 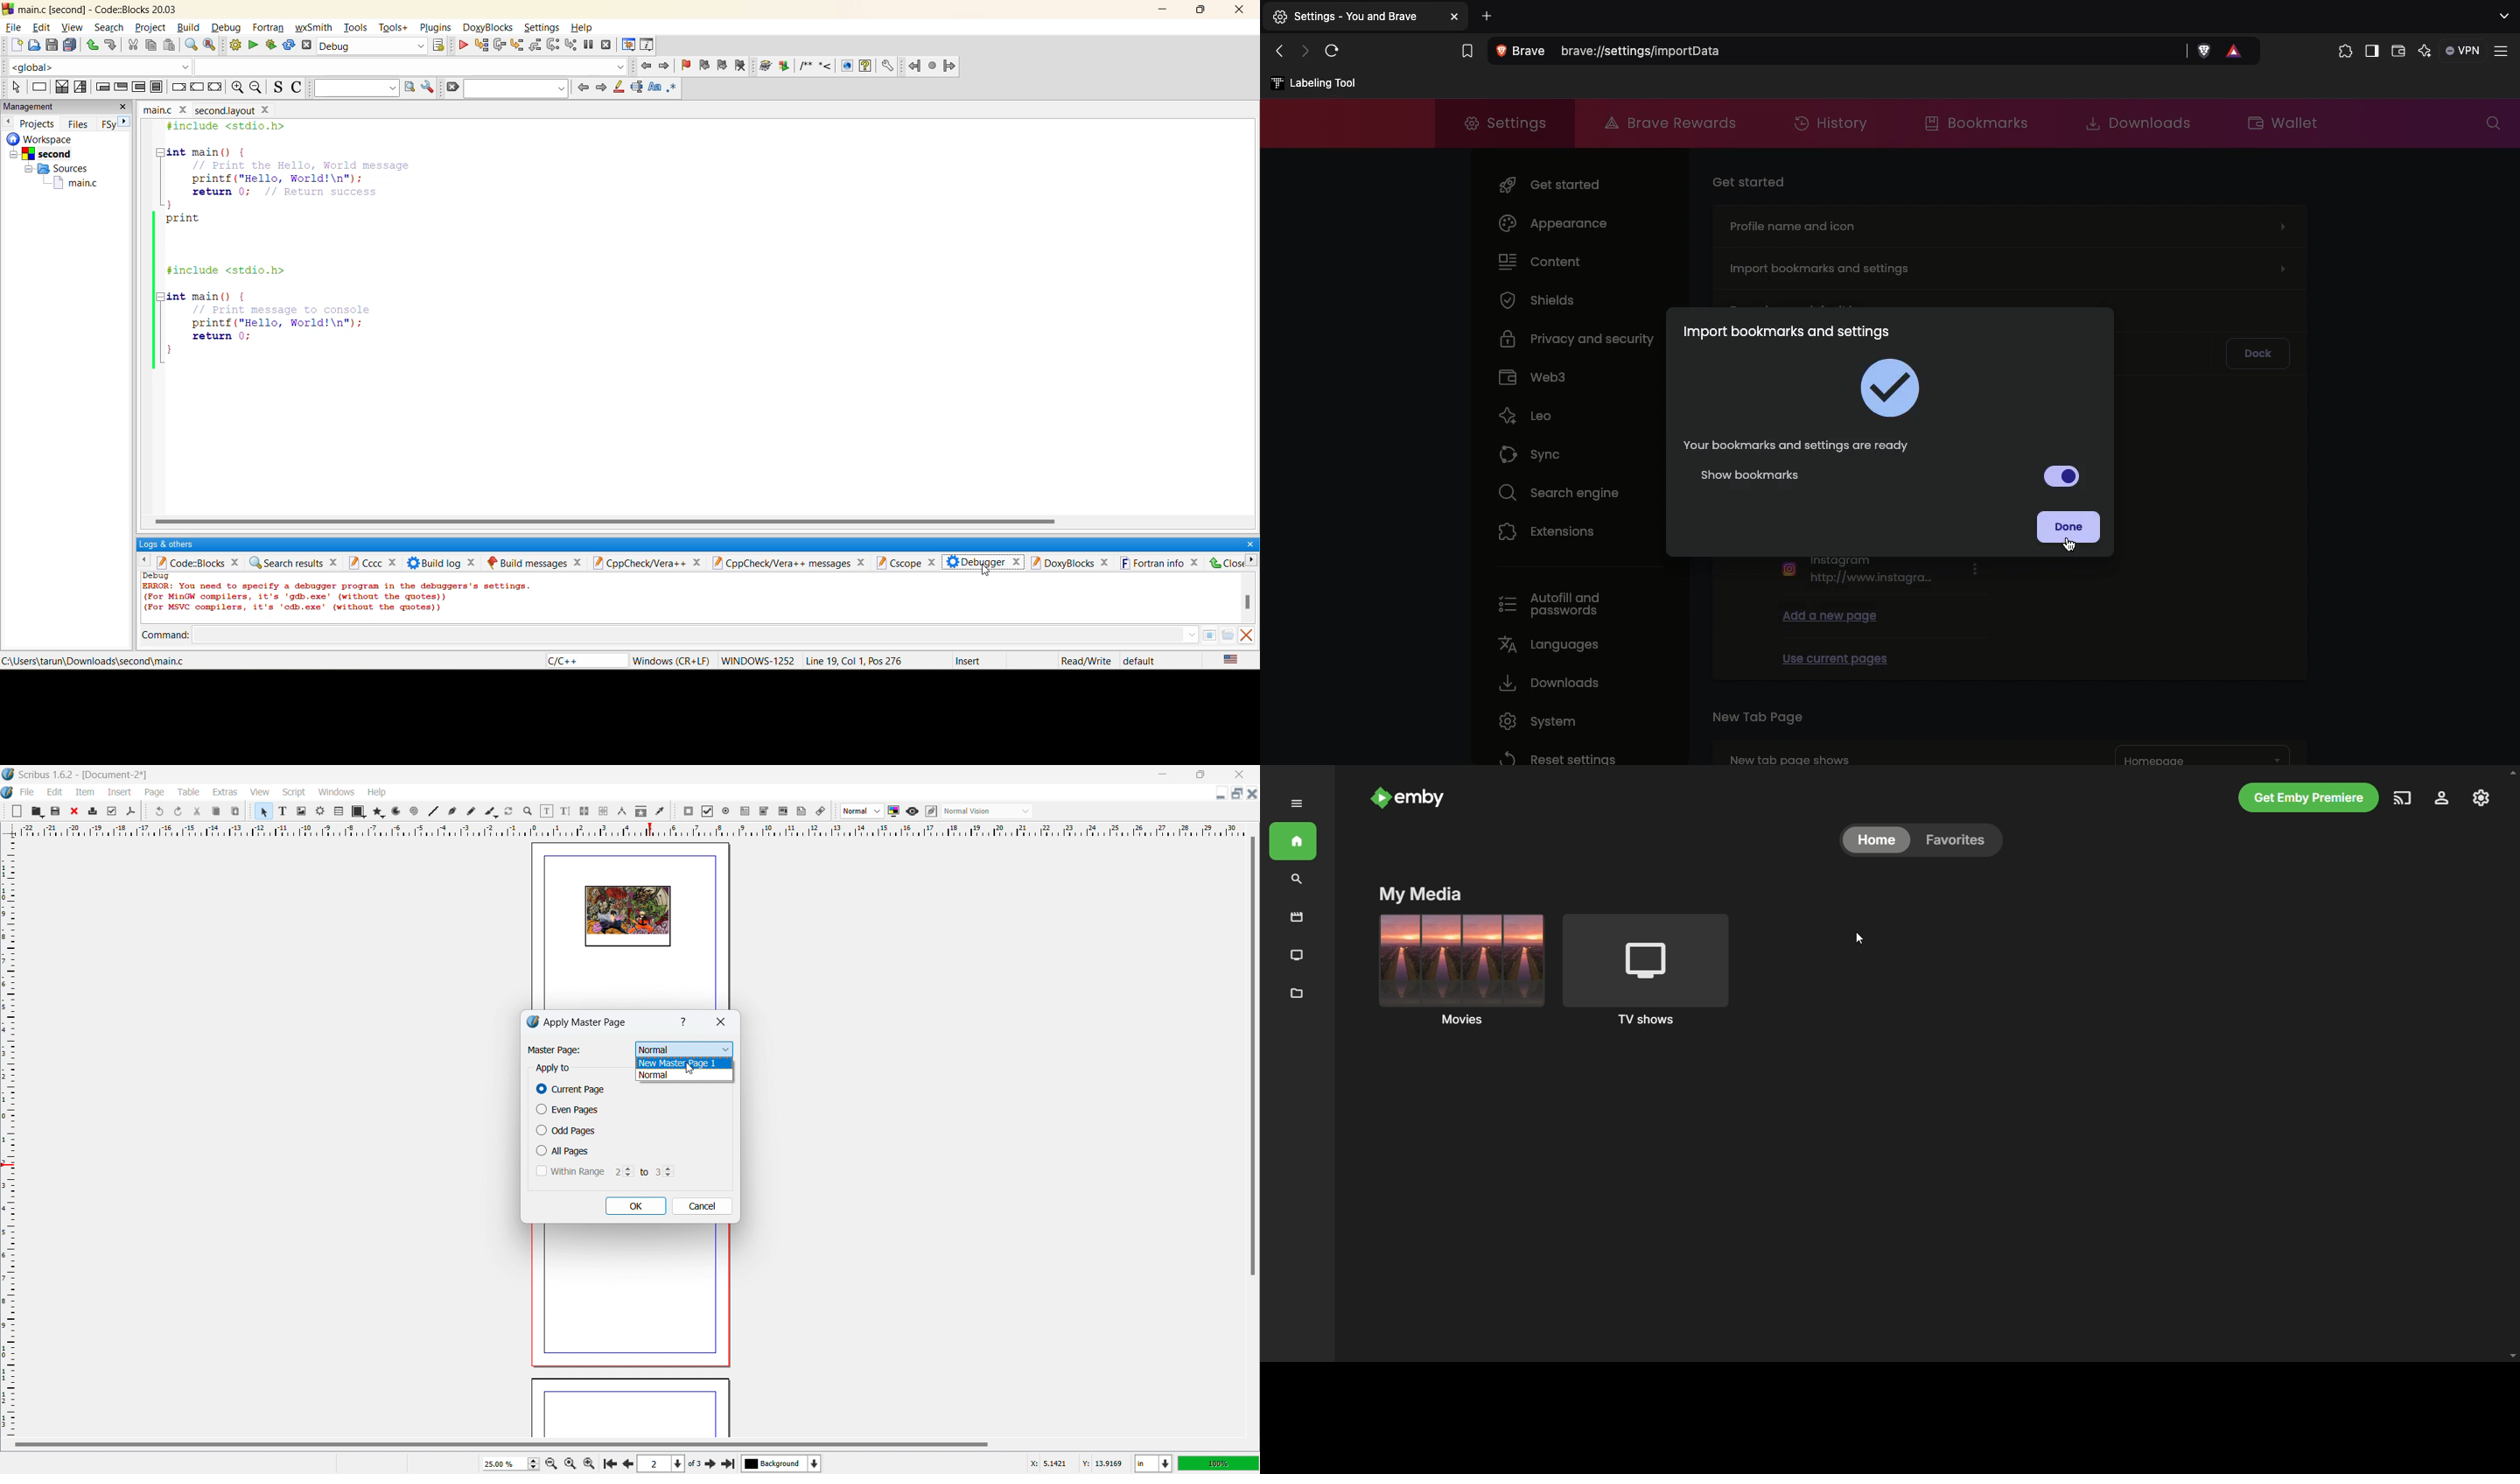 What do you see at coordinates (791, 563) in the screenshot?
I see `cppcheck/vera++ messages` at bounding box center [791, 563].